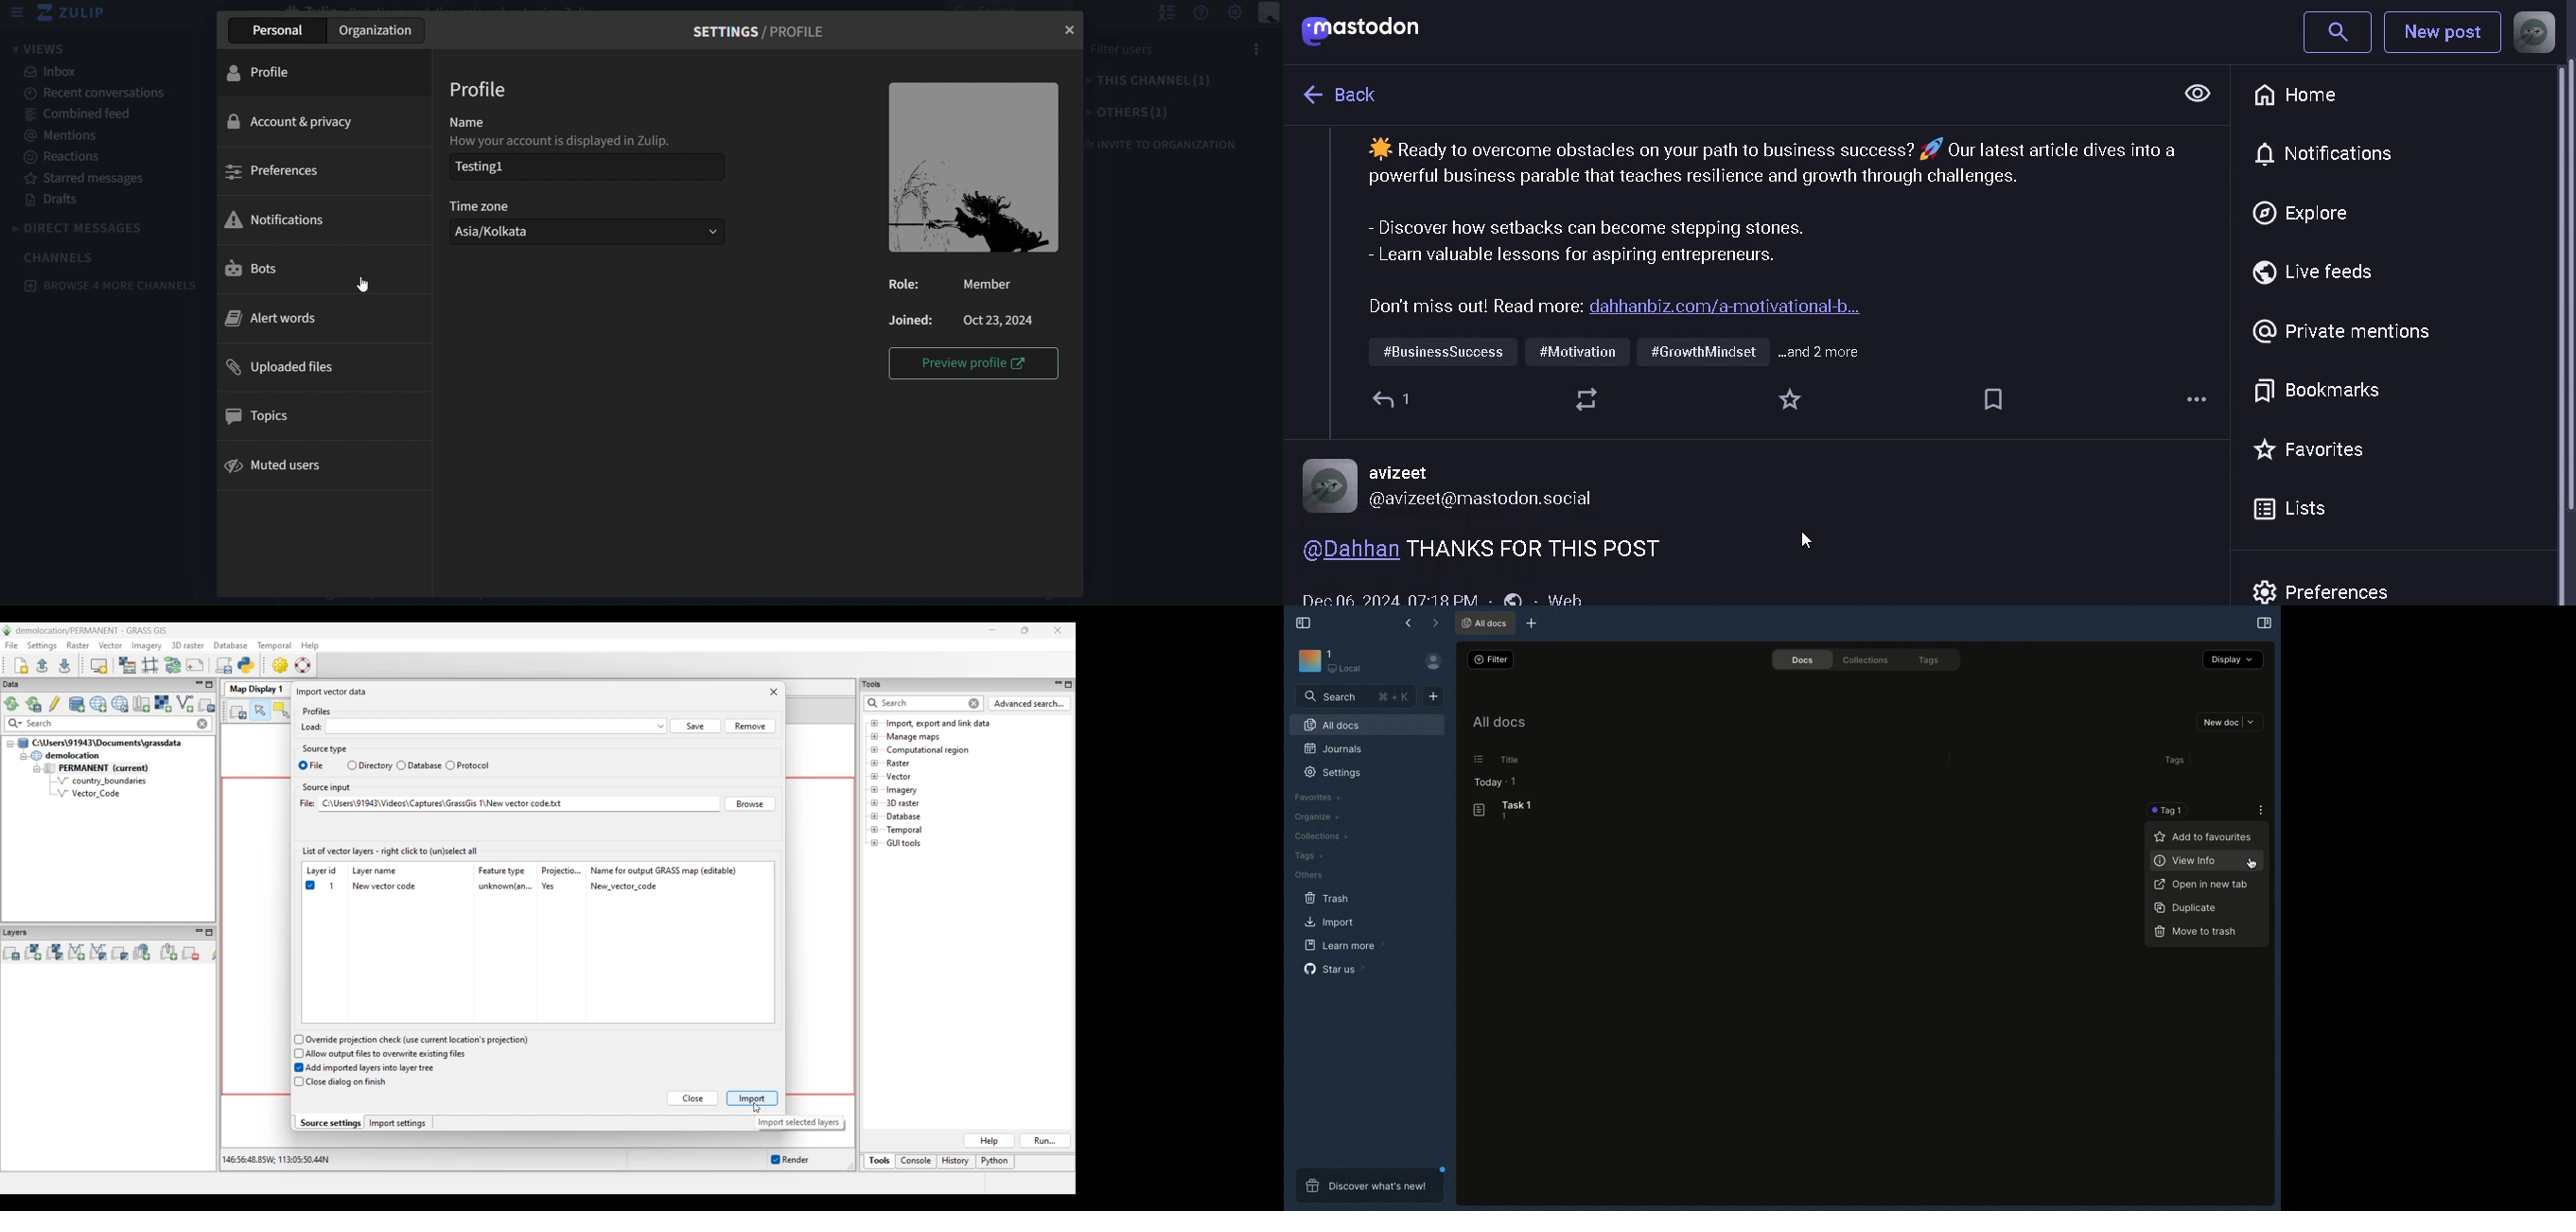 This screenshot has width=2576, height=1232. Describe the element at coordinates (1806, 535) in the screenshot. I see `cursor` at that location.